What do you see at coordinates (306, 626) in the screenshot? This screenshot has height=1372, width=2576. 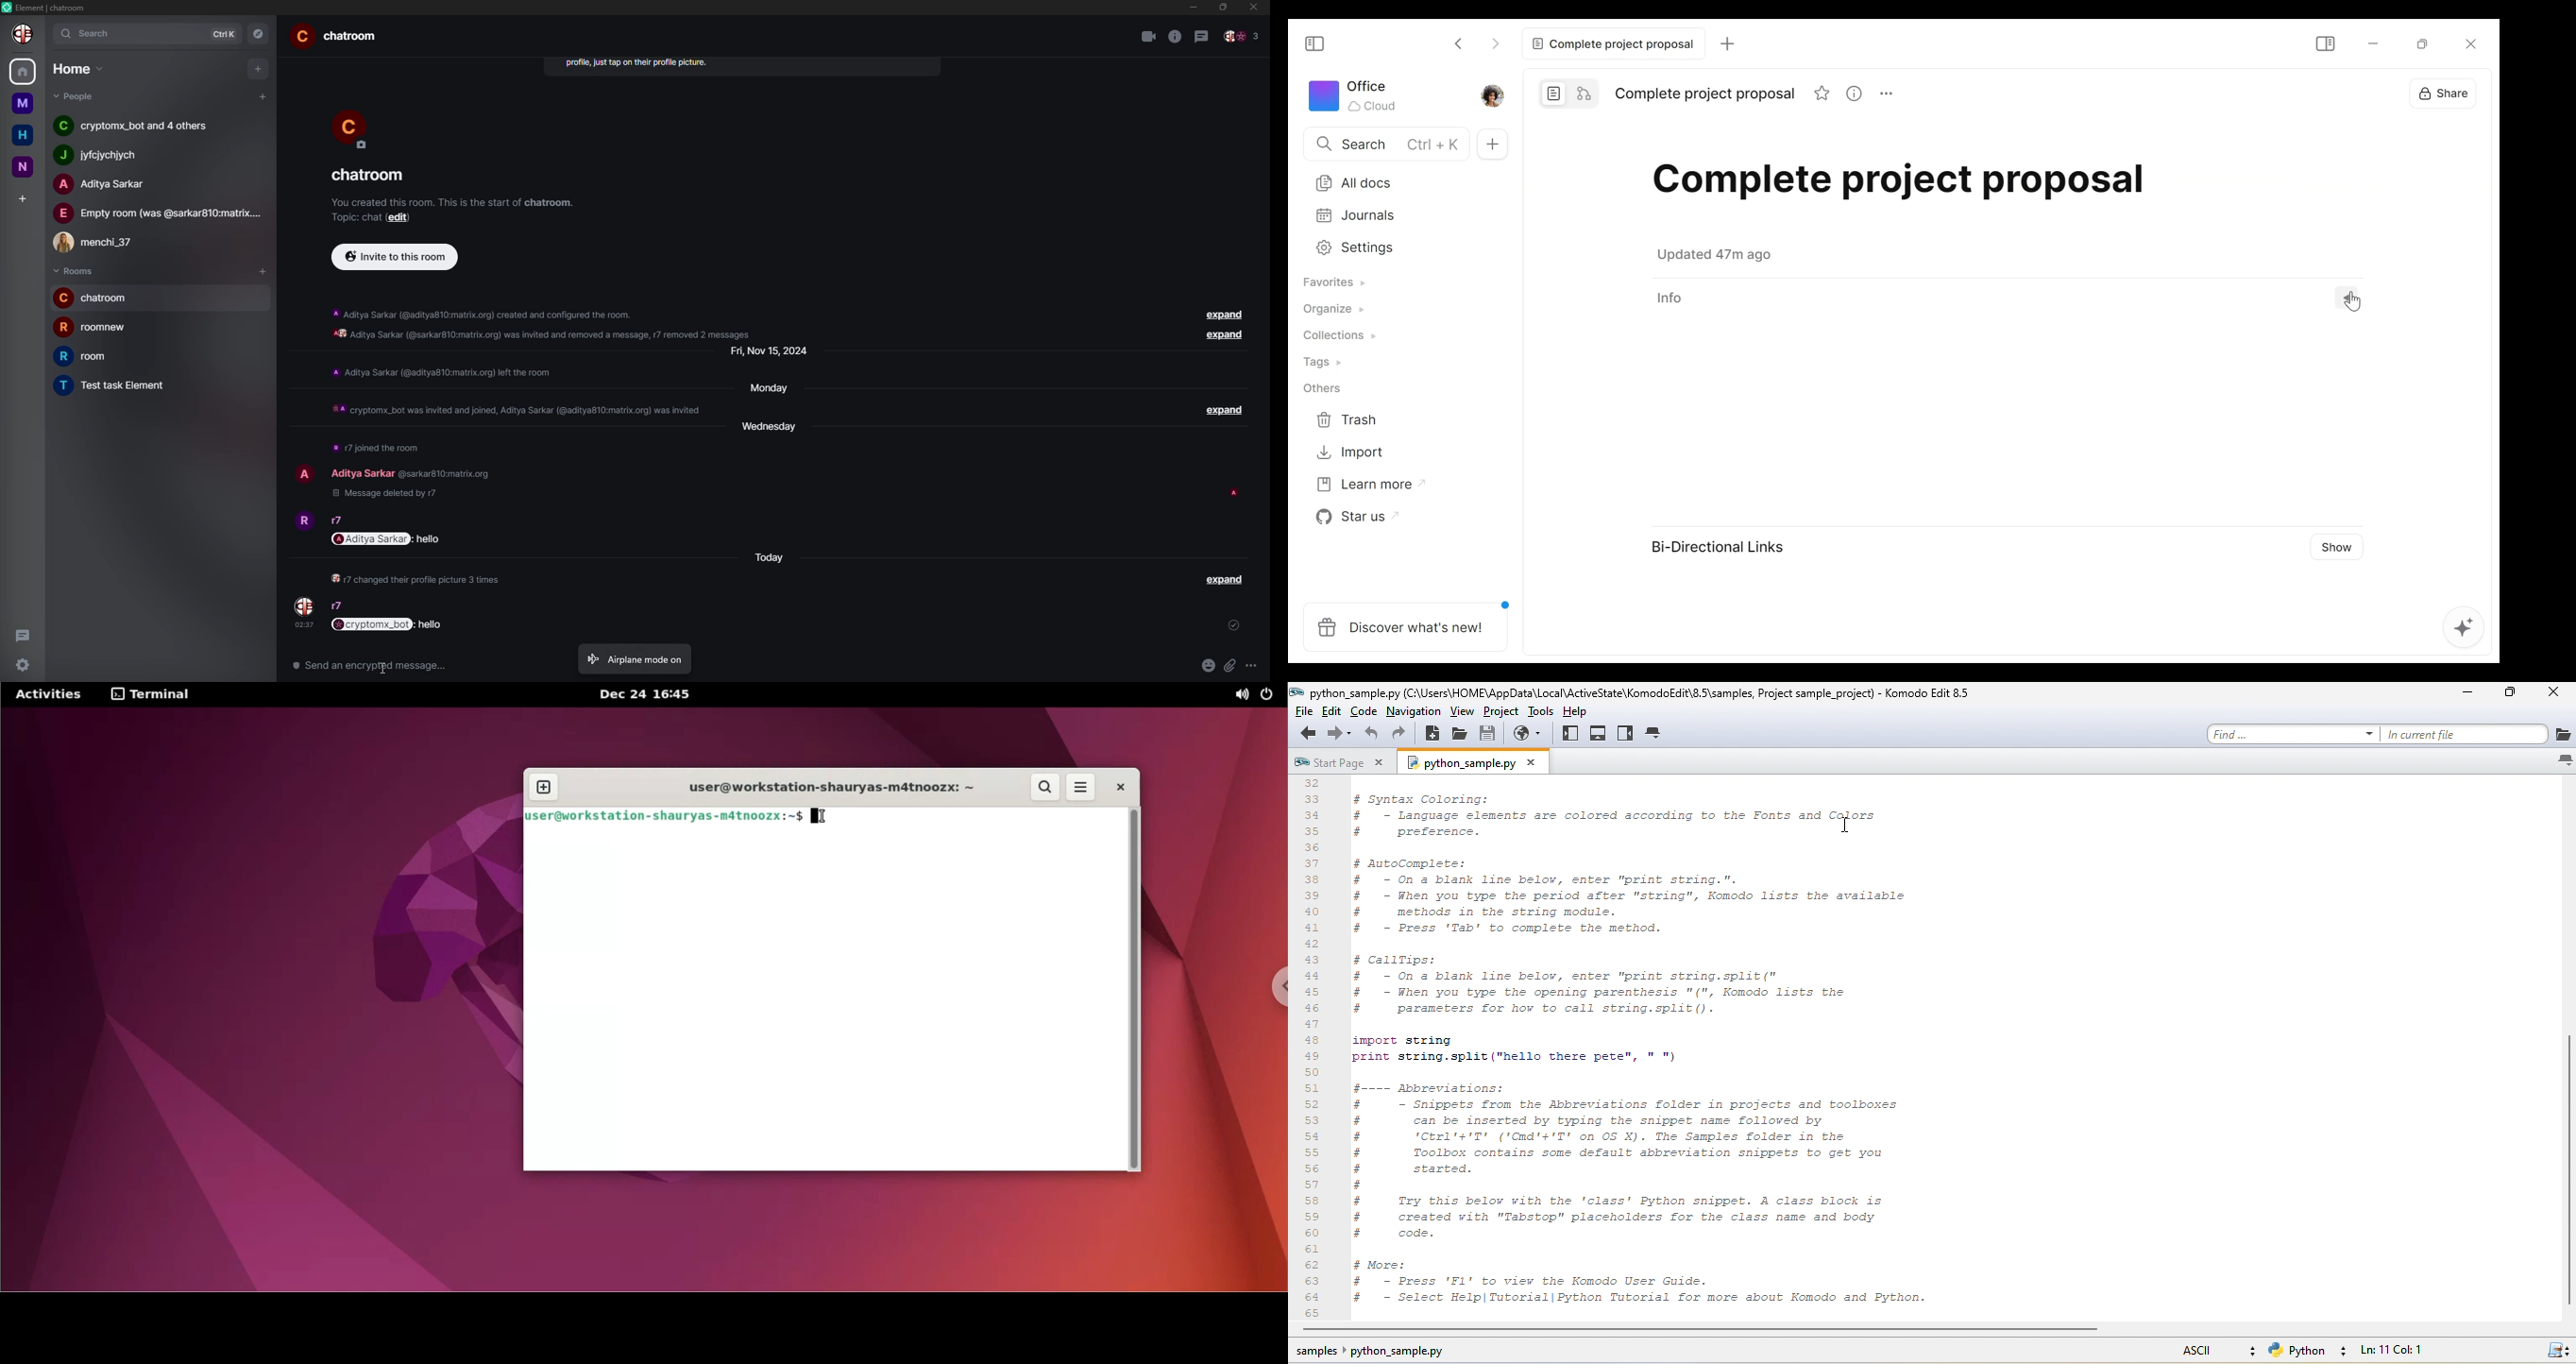 I see `time` at bounding box center [306, 626].